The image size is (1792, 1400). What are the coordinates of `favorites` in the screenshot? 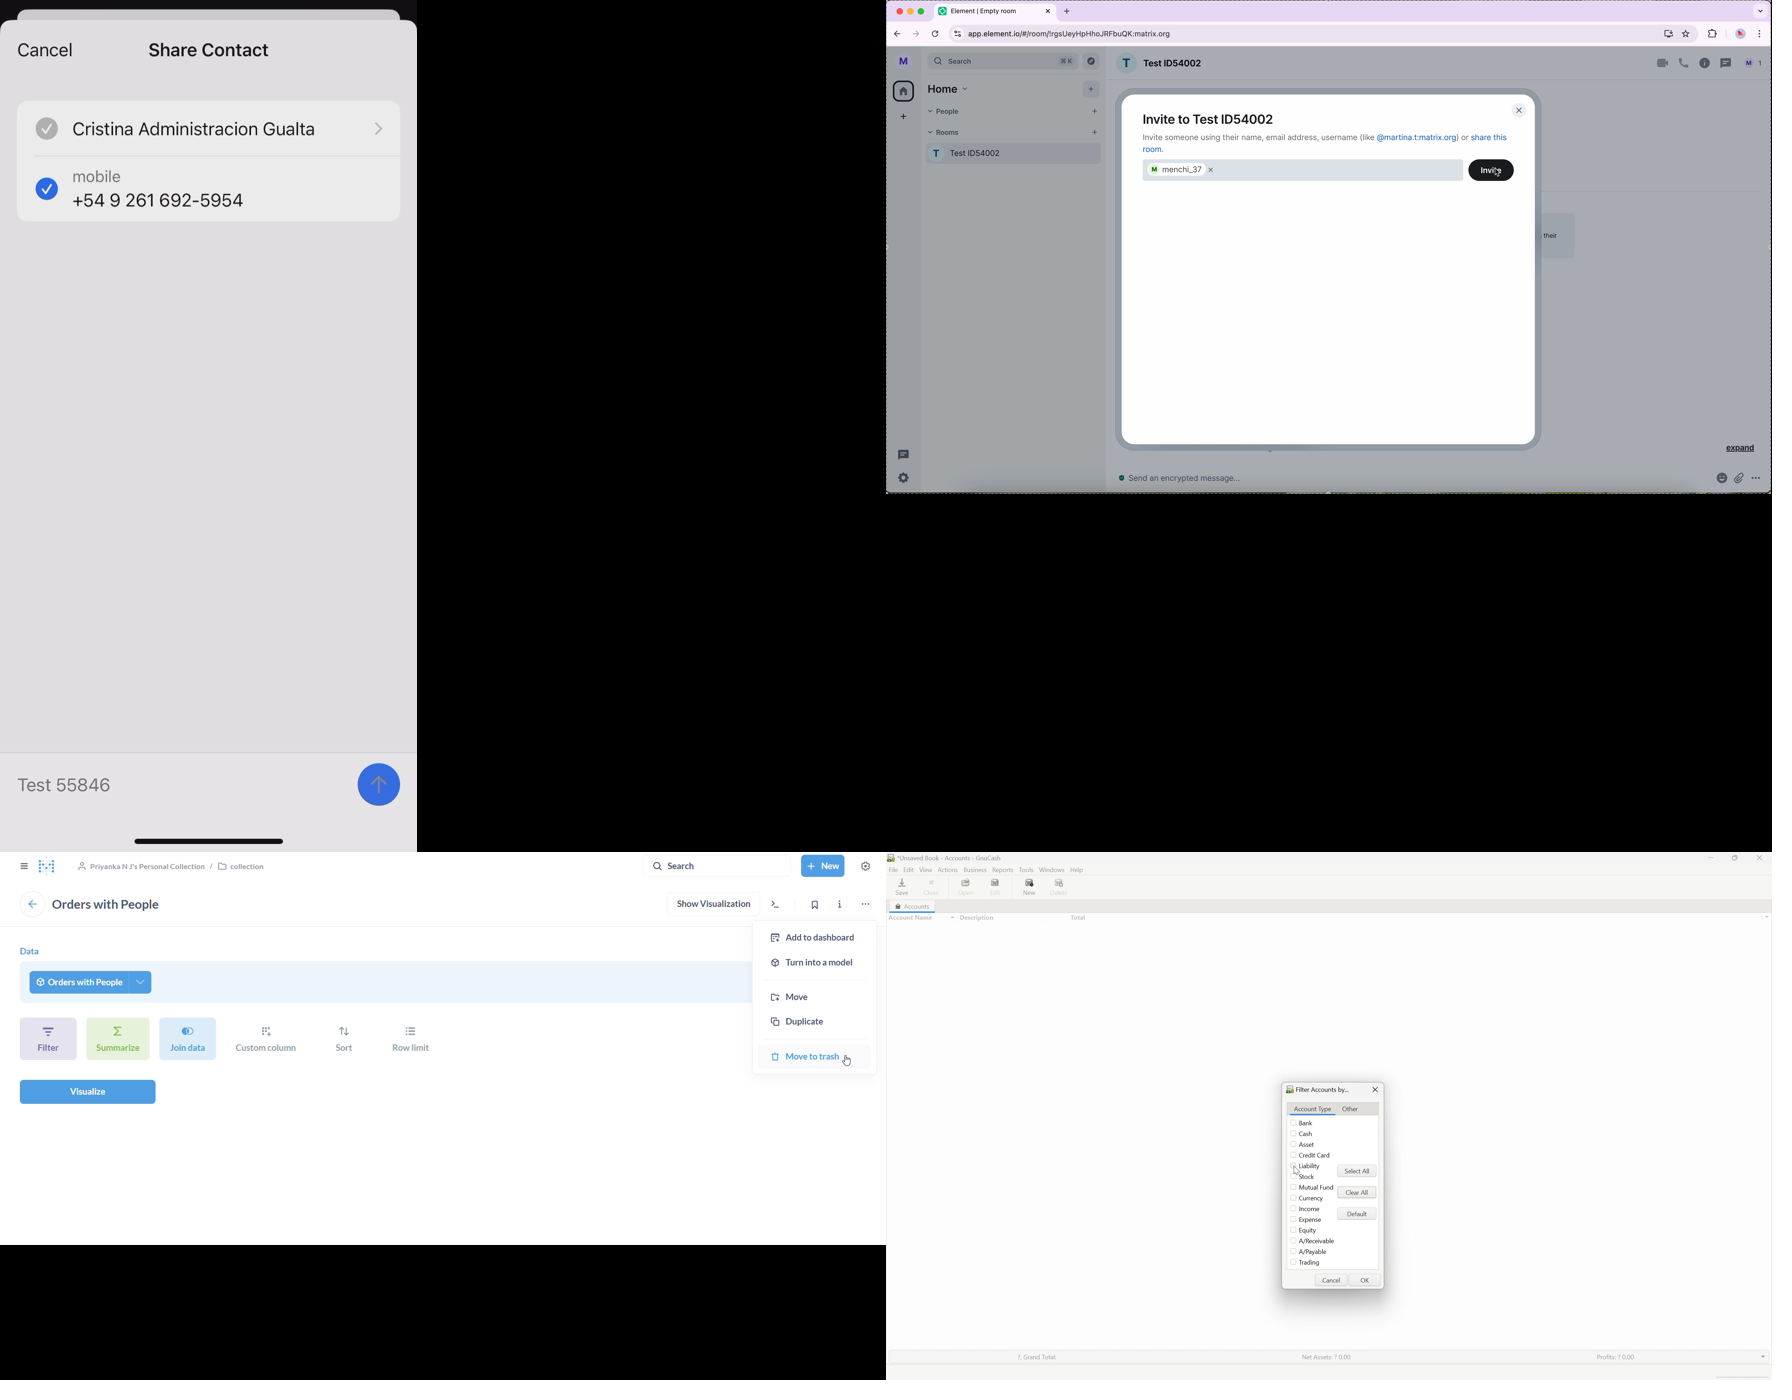 It's located at (1687, 34).